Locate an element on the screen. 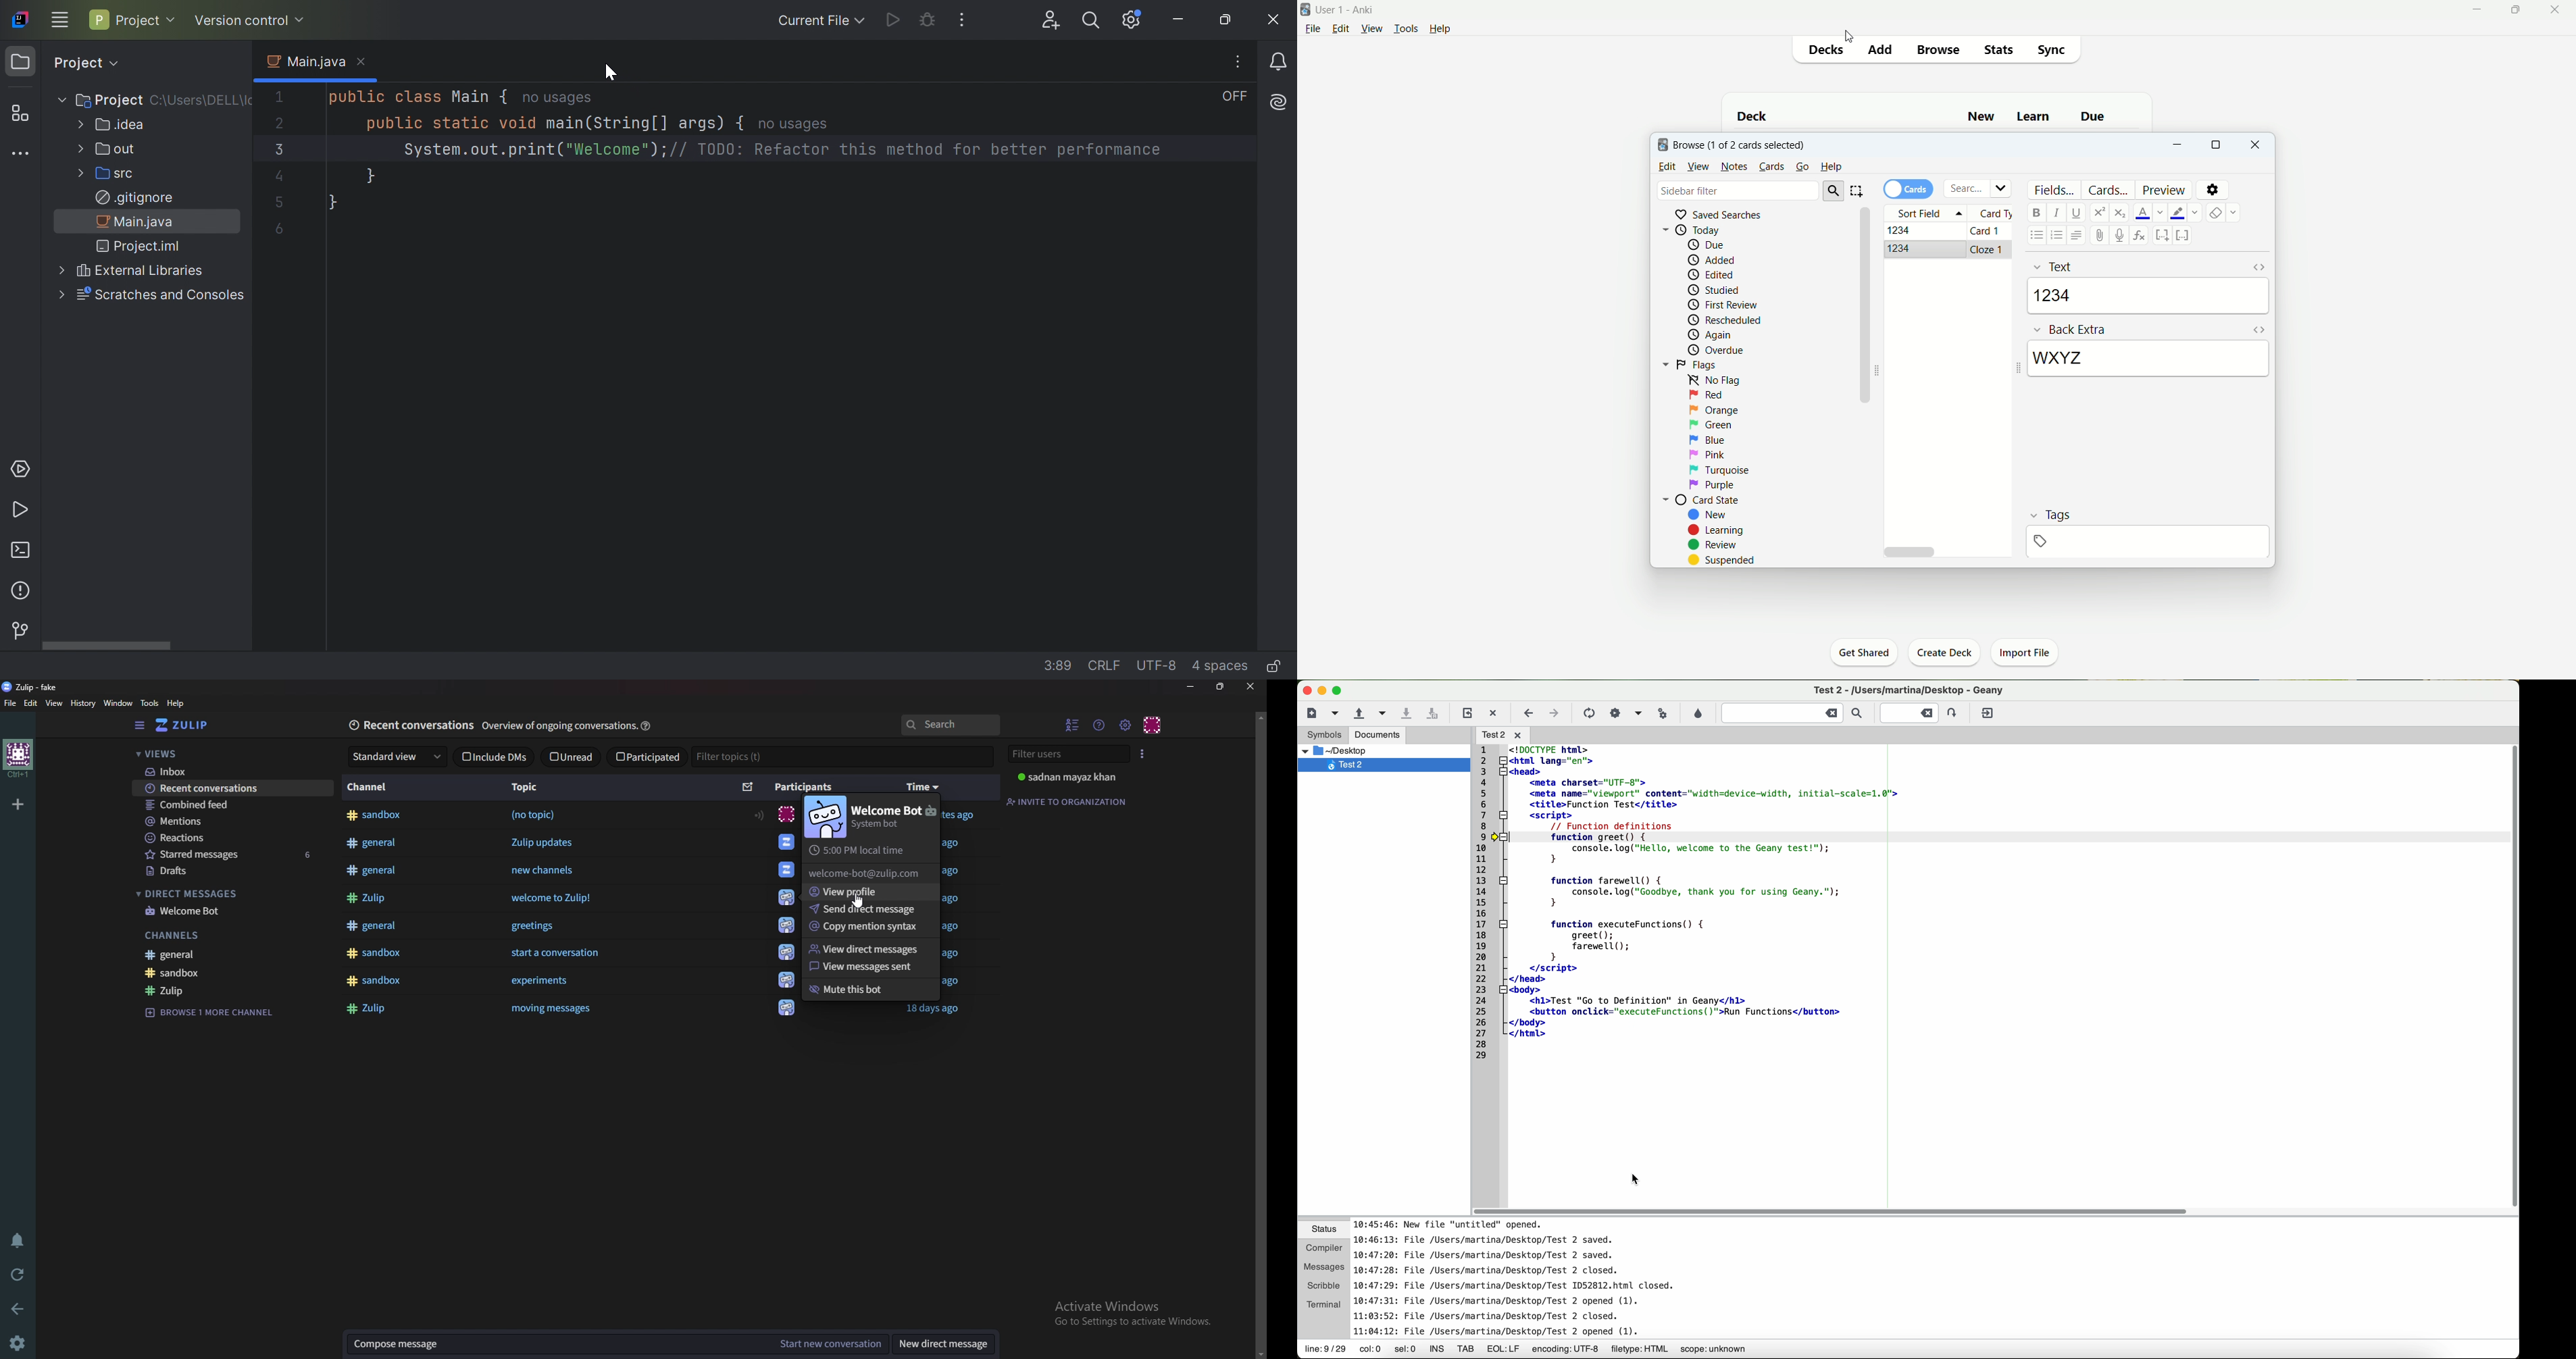  Dropdown is located at coordinates (2005, 185).